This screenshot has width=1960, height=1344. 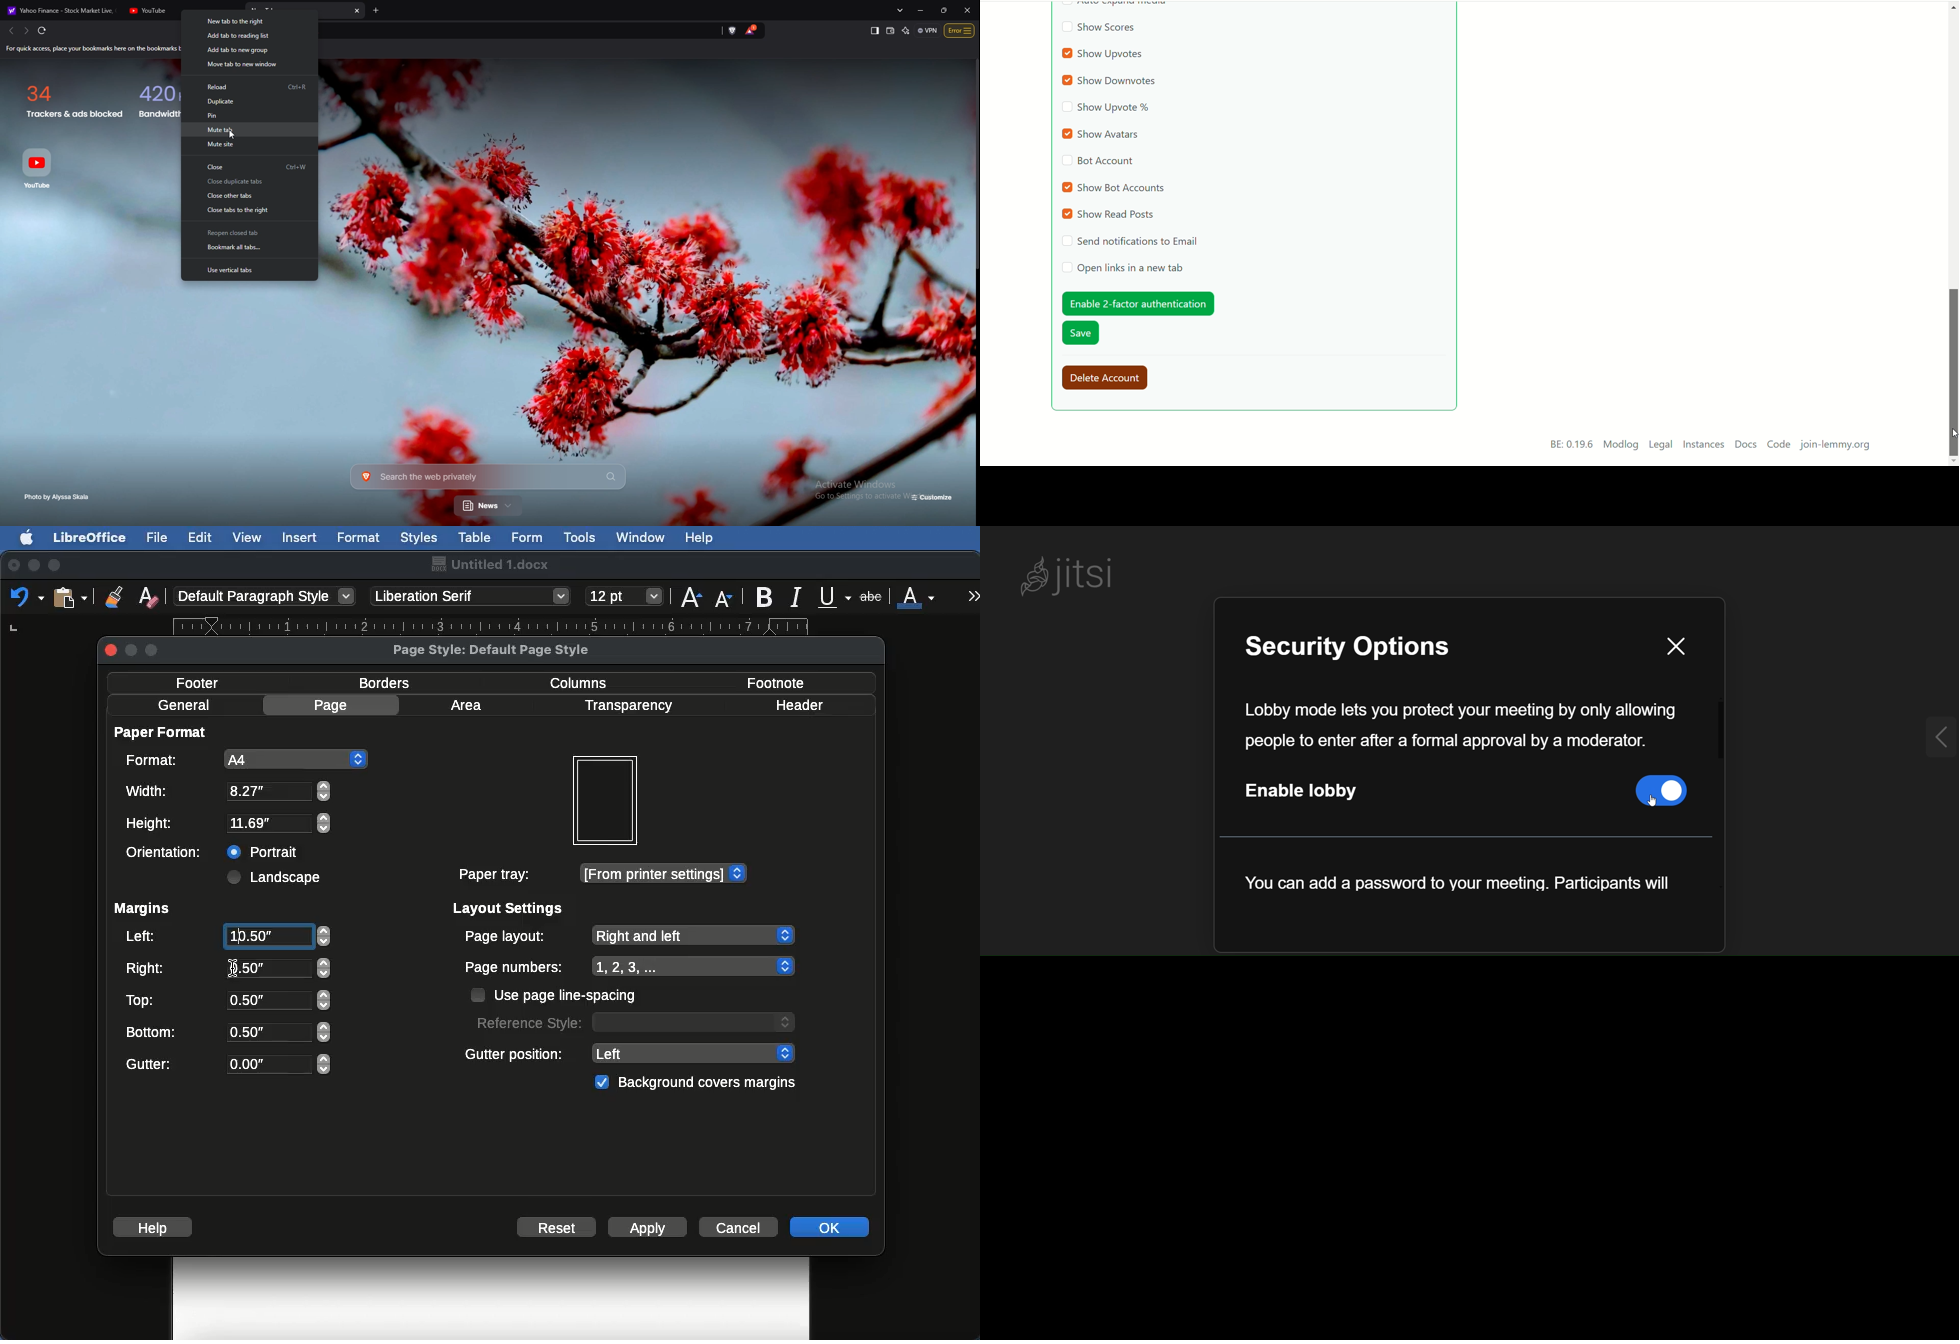 What do you see at coordinates (974, 595) in the screenshot?
I see `More` at bounding box center [974, 595].